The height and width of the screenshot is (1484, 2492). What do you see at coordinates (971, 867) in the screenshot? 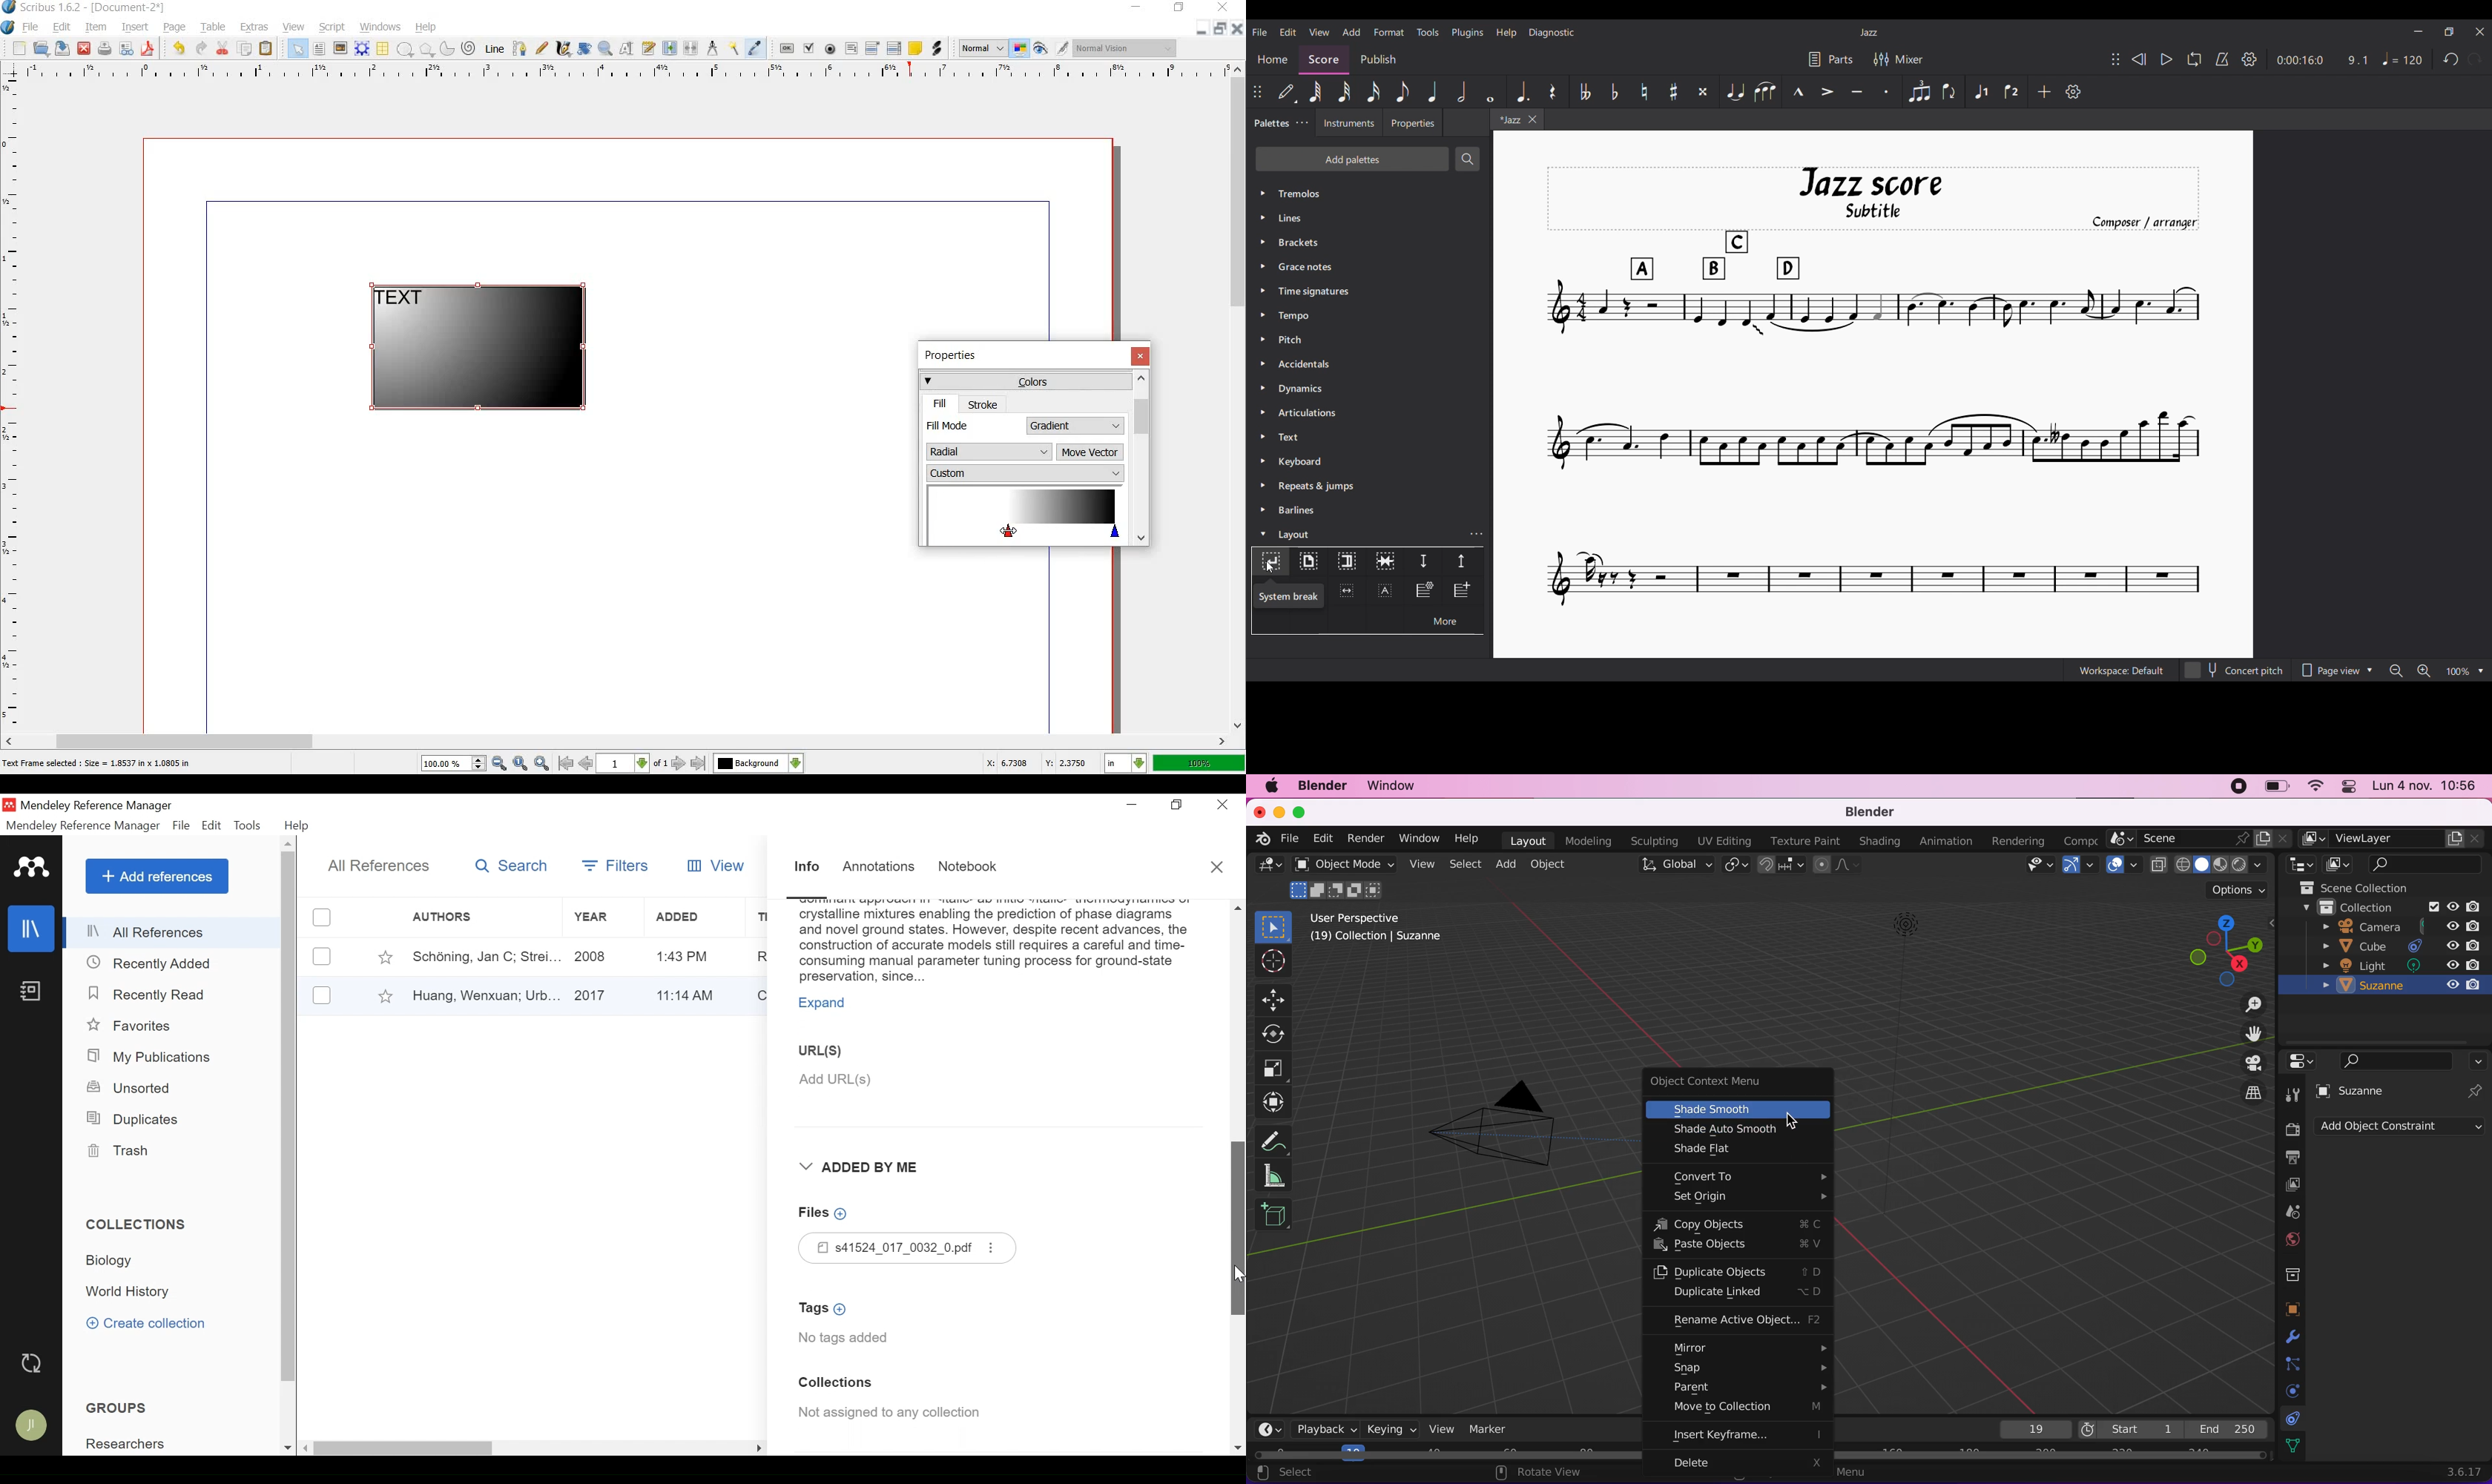
I see `Notebook` at bounding box center [971, 867].